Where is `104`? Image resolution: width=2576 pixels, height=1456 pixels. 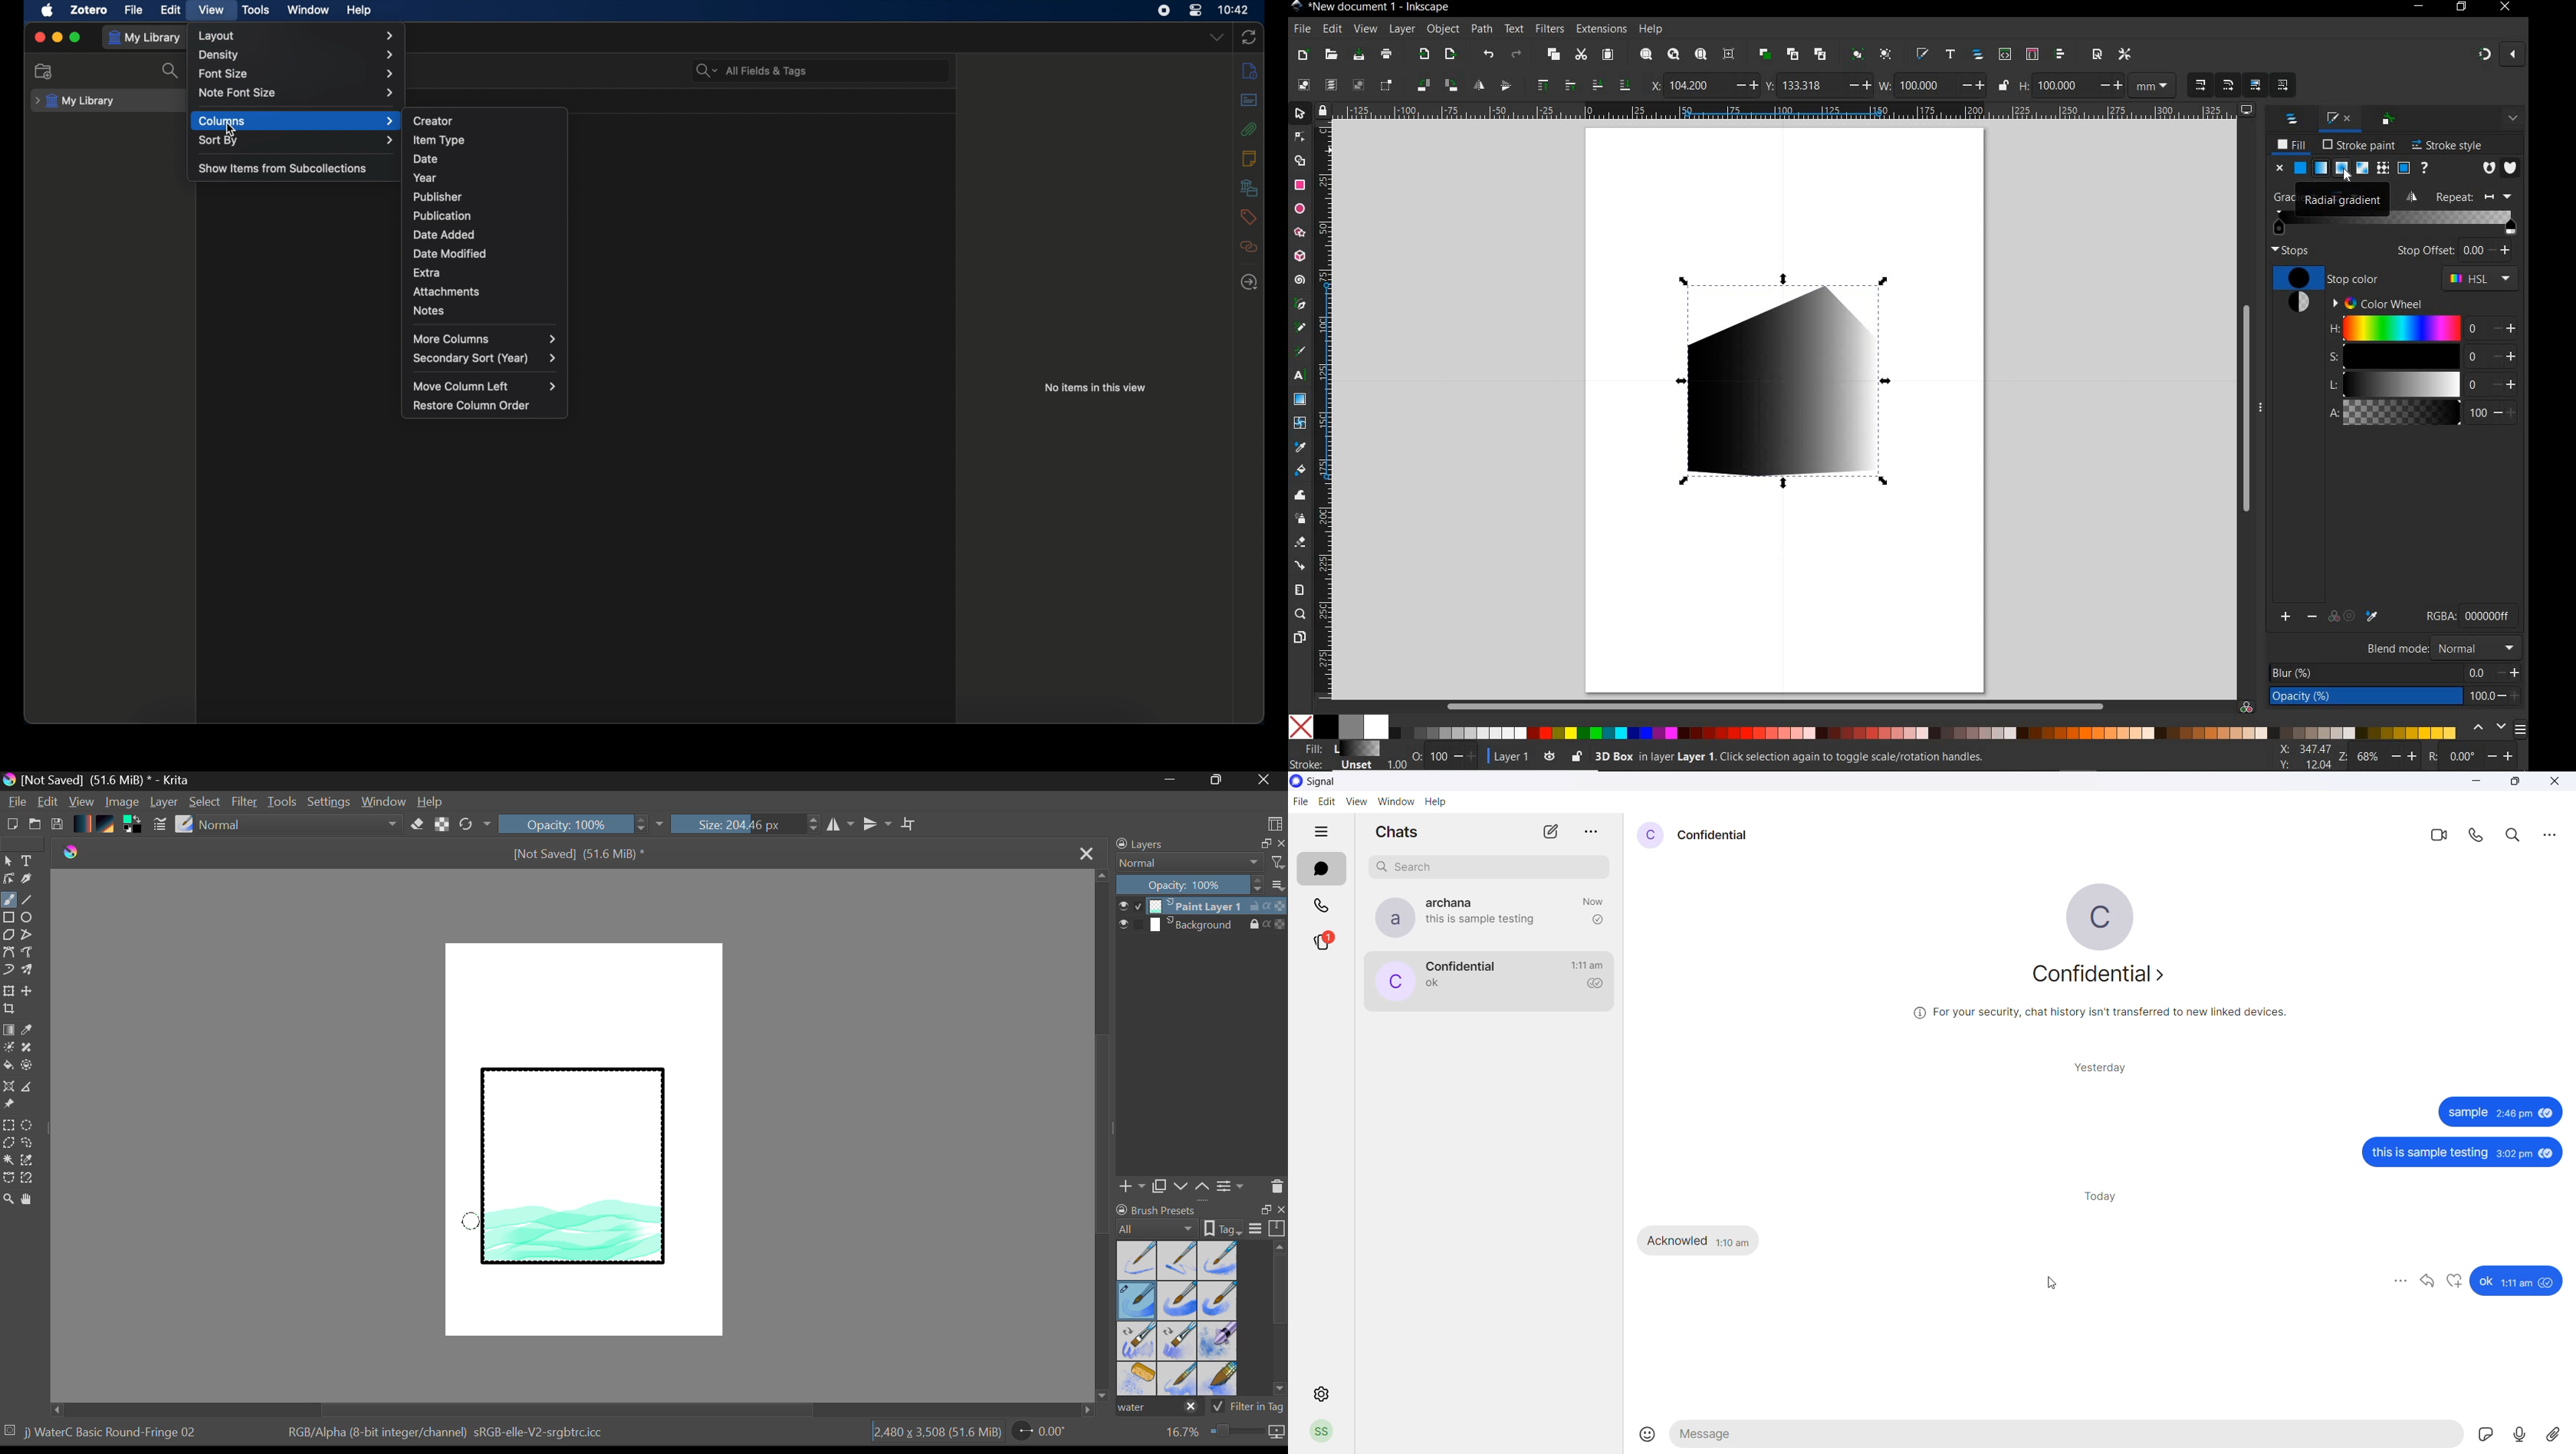
104 is located at coordinates (1695, 85).